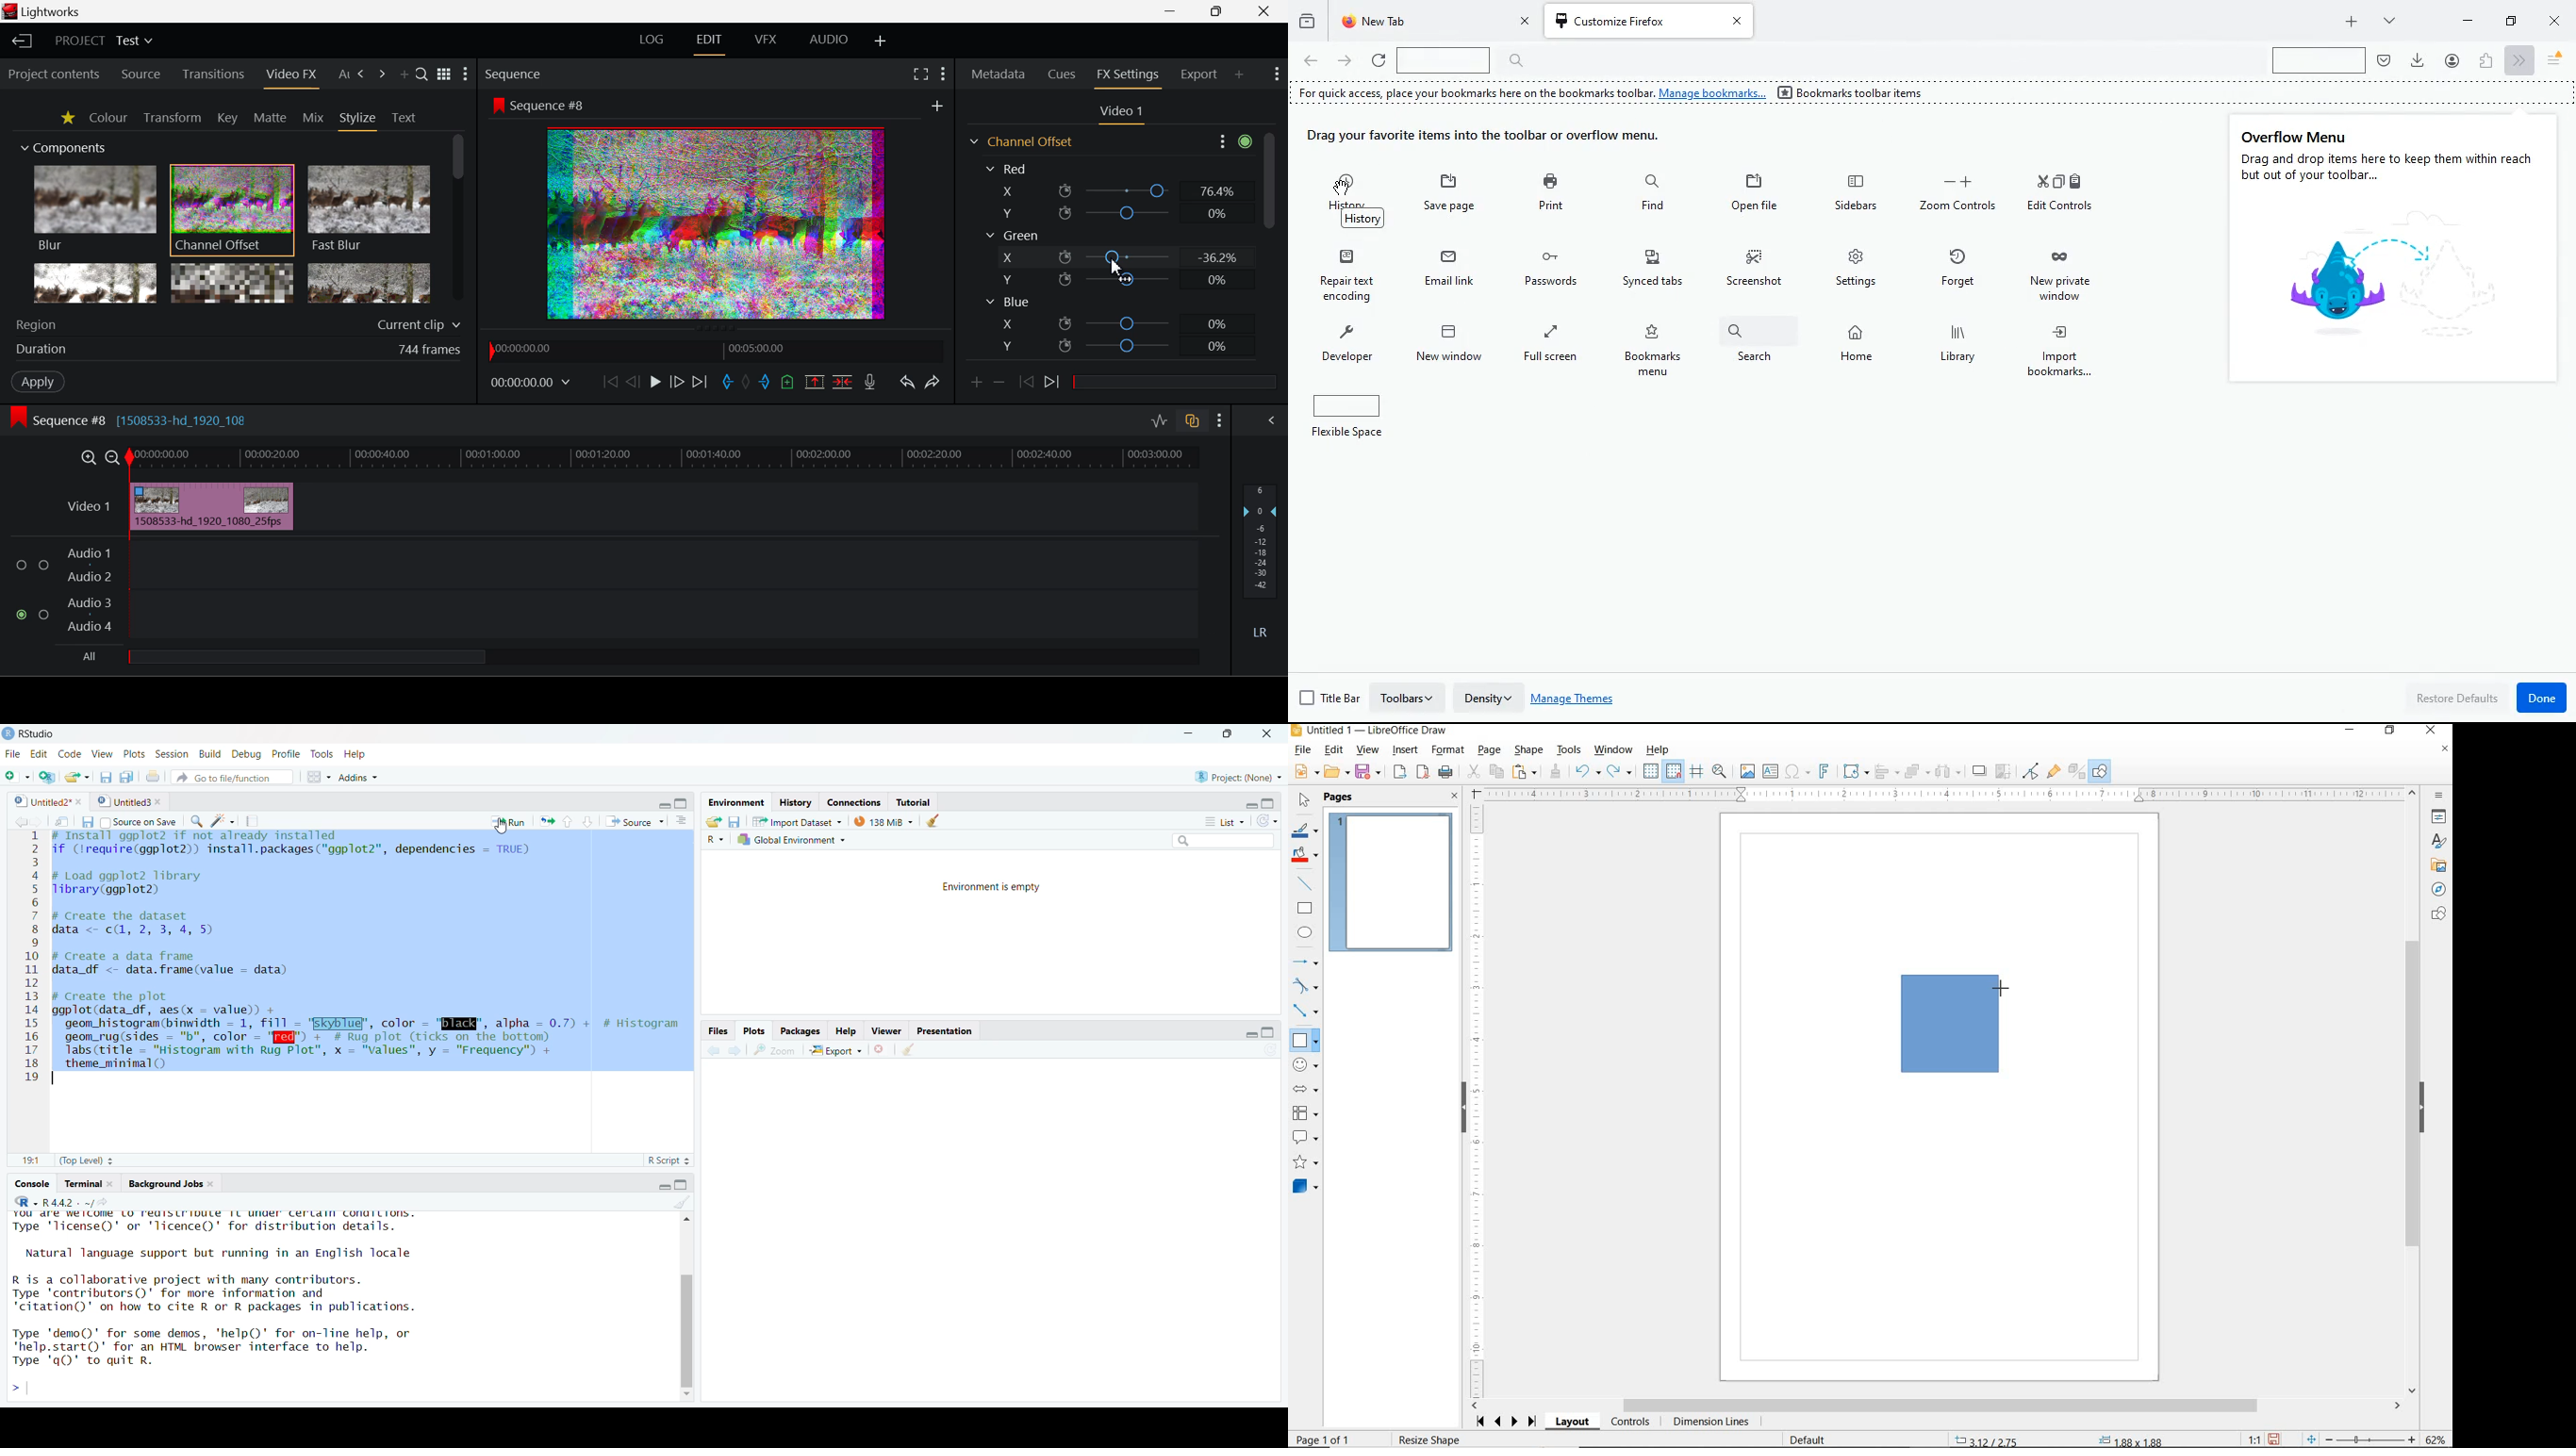 This screenshot has height=1456, width=2576. I want to click on Scroll bar, so click(690, 1306).